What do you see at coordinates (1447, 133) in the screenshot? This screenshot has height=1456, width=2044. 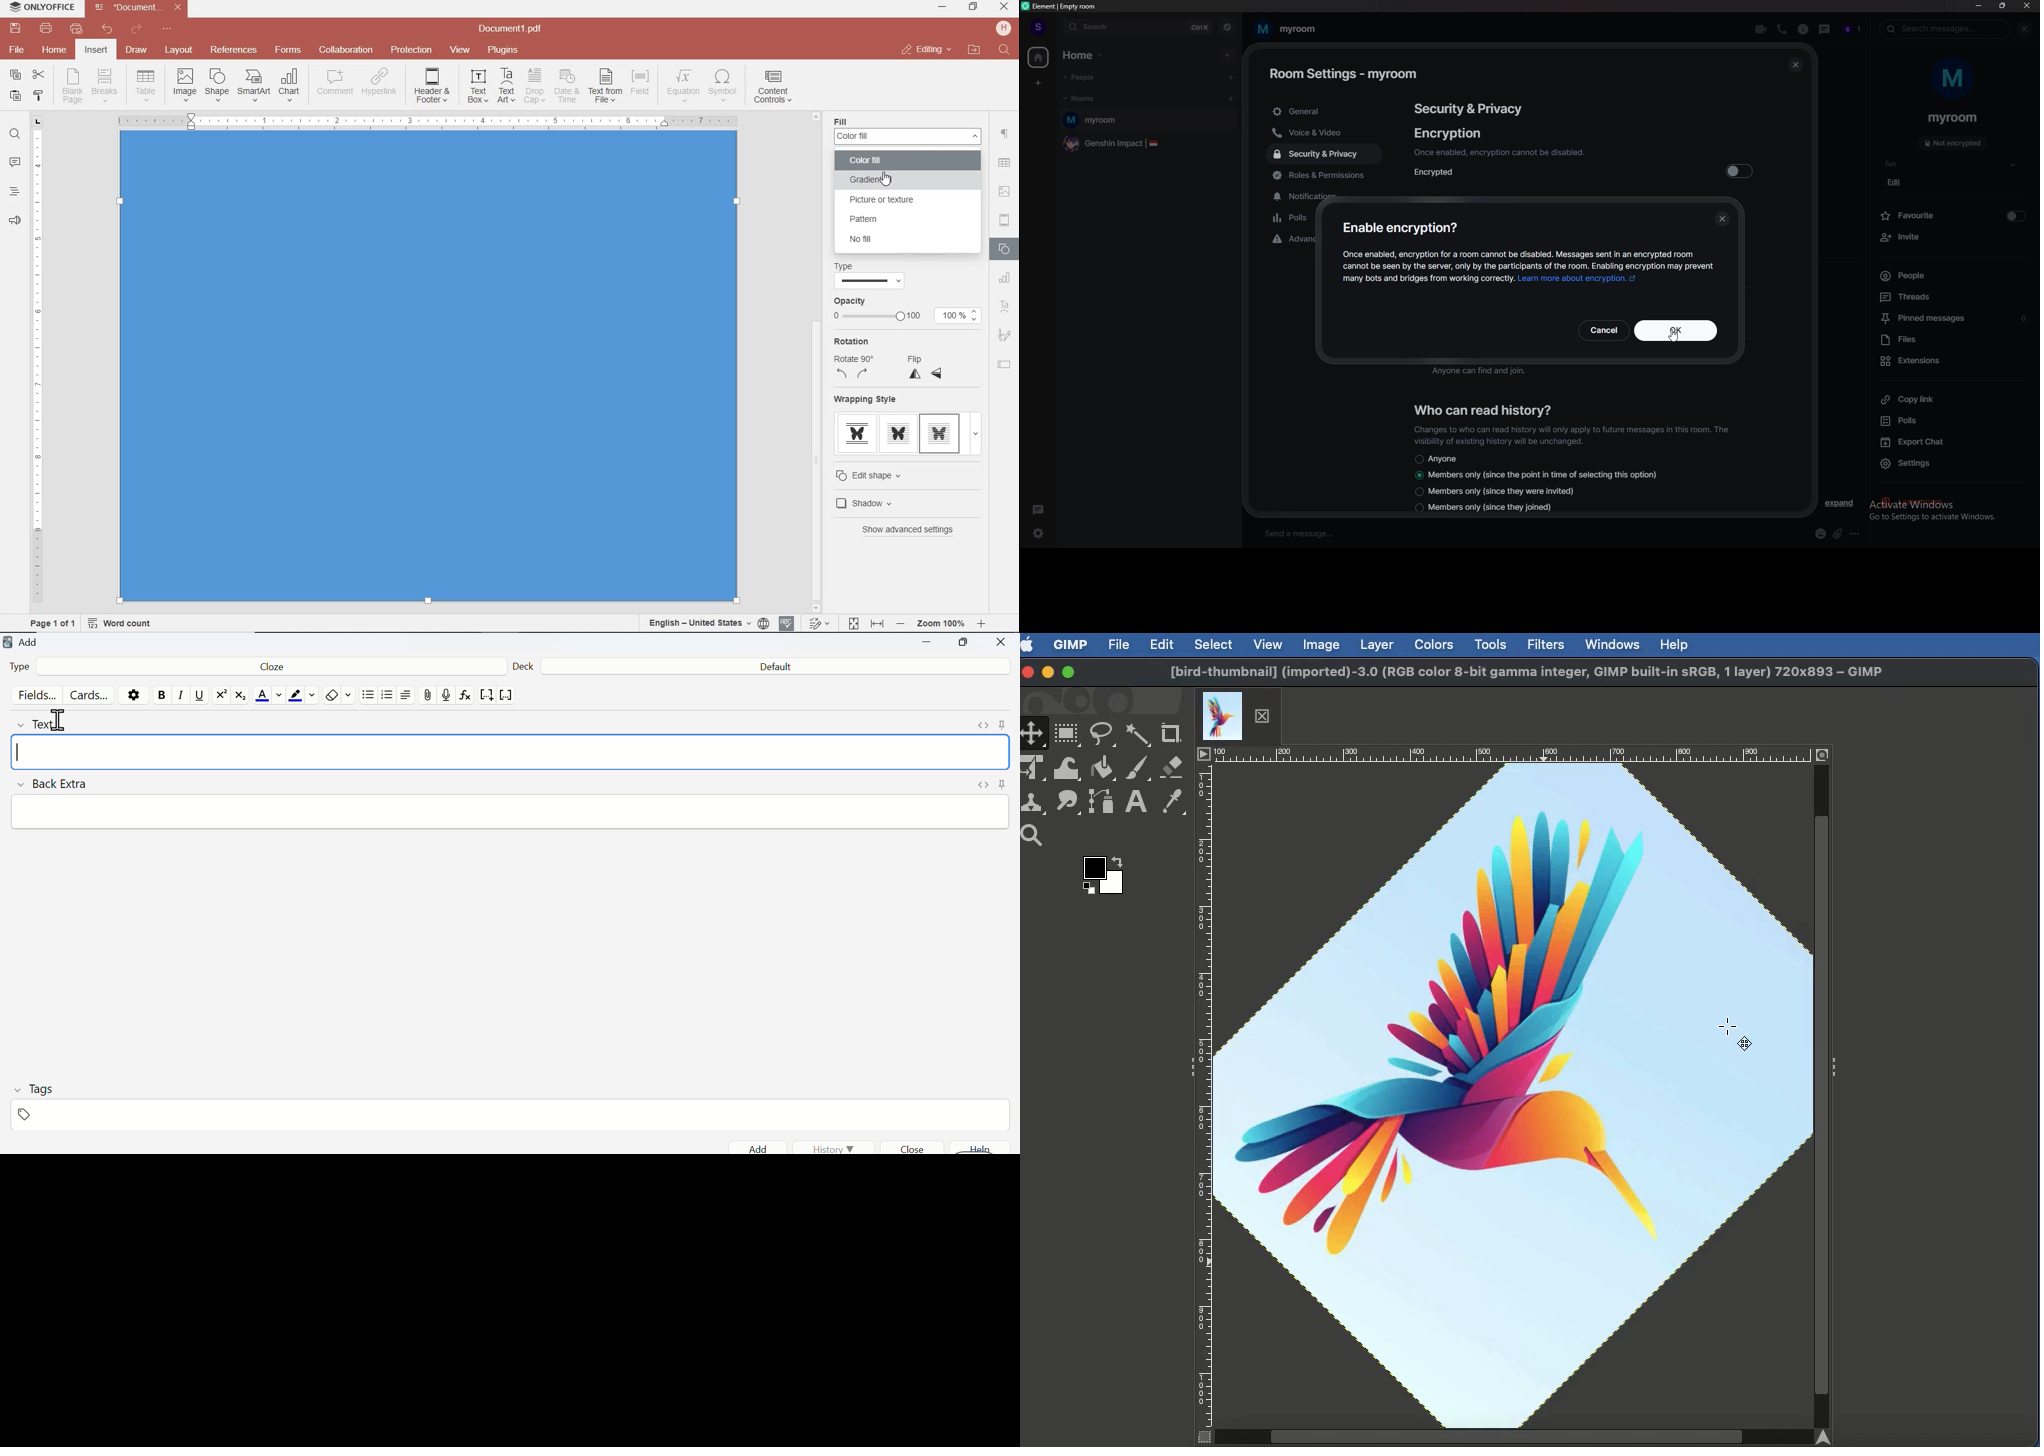 I see `encryption` at bounding box center [1447, 133].